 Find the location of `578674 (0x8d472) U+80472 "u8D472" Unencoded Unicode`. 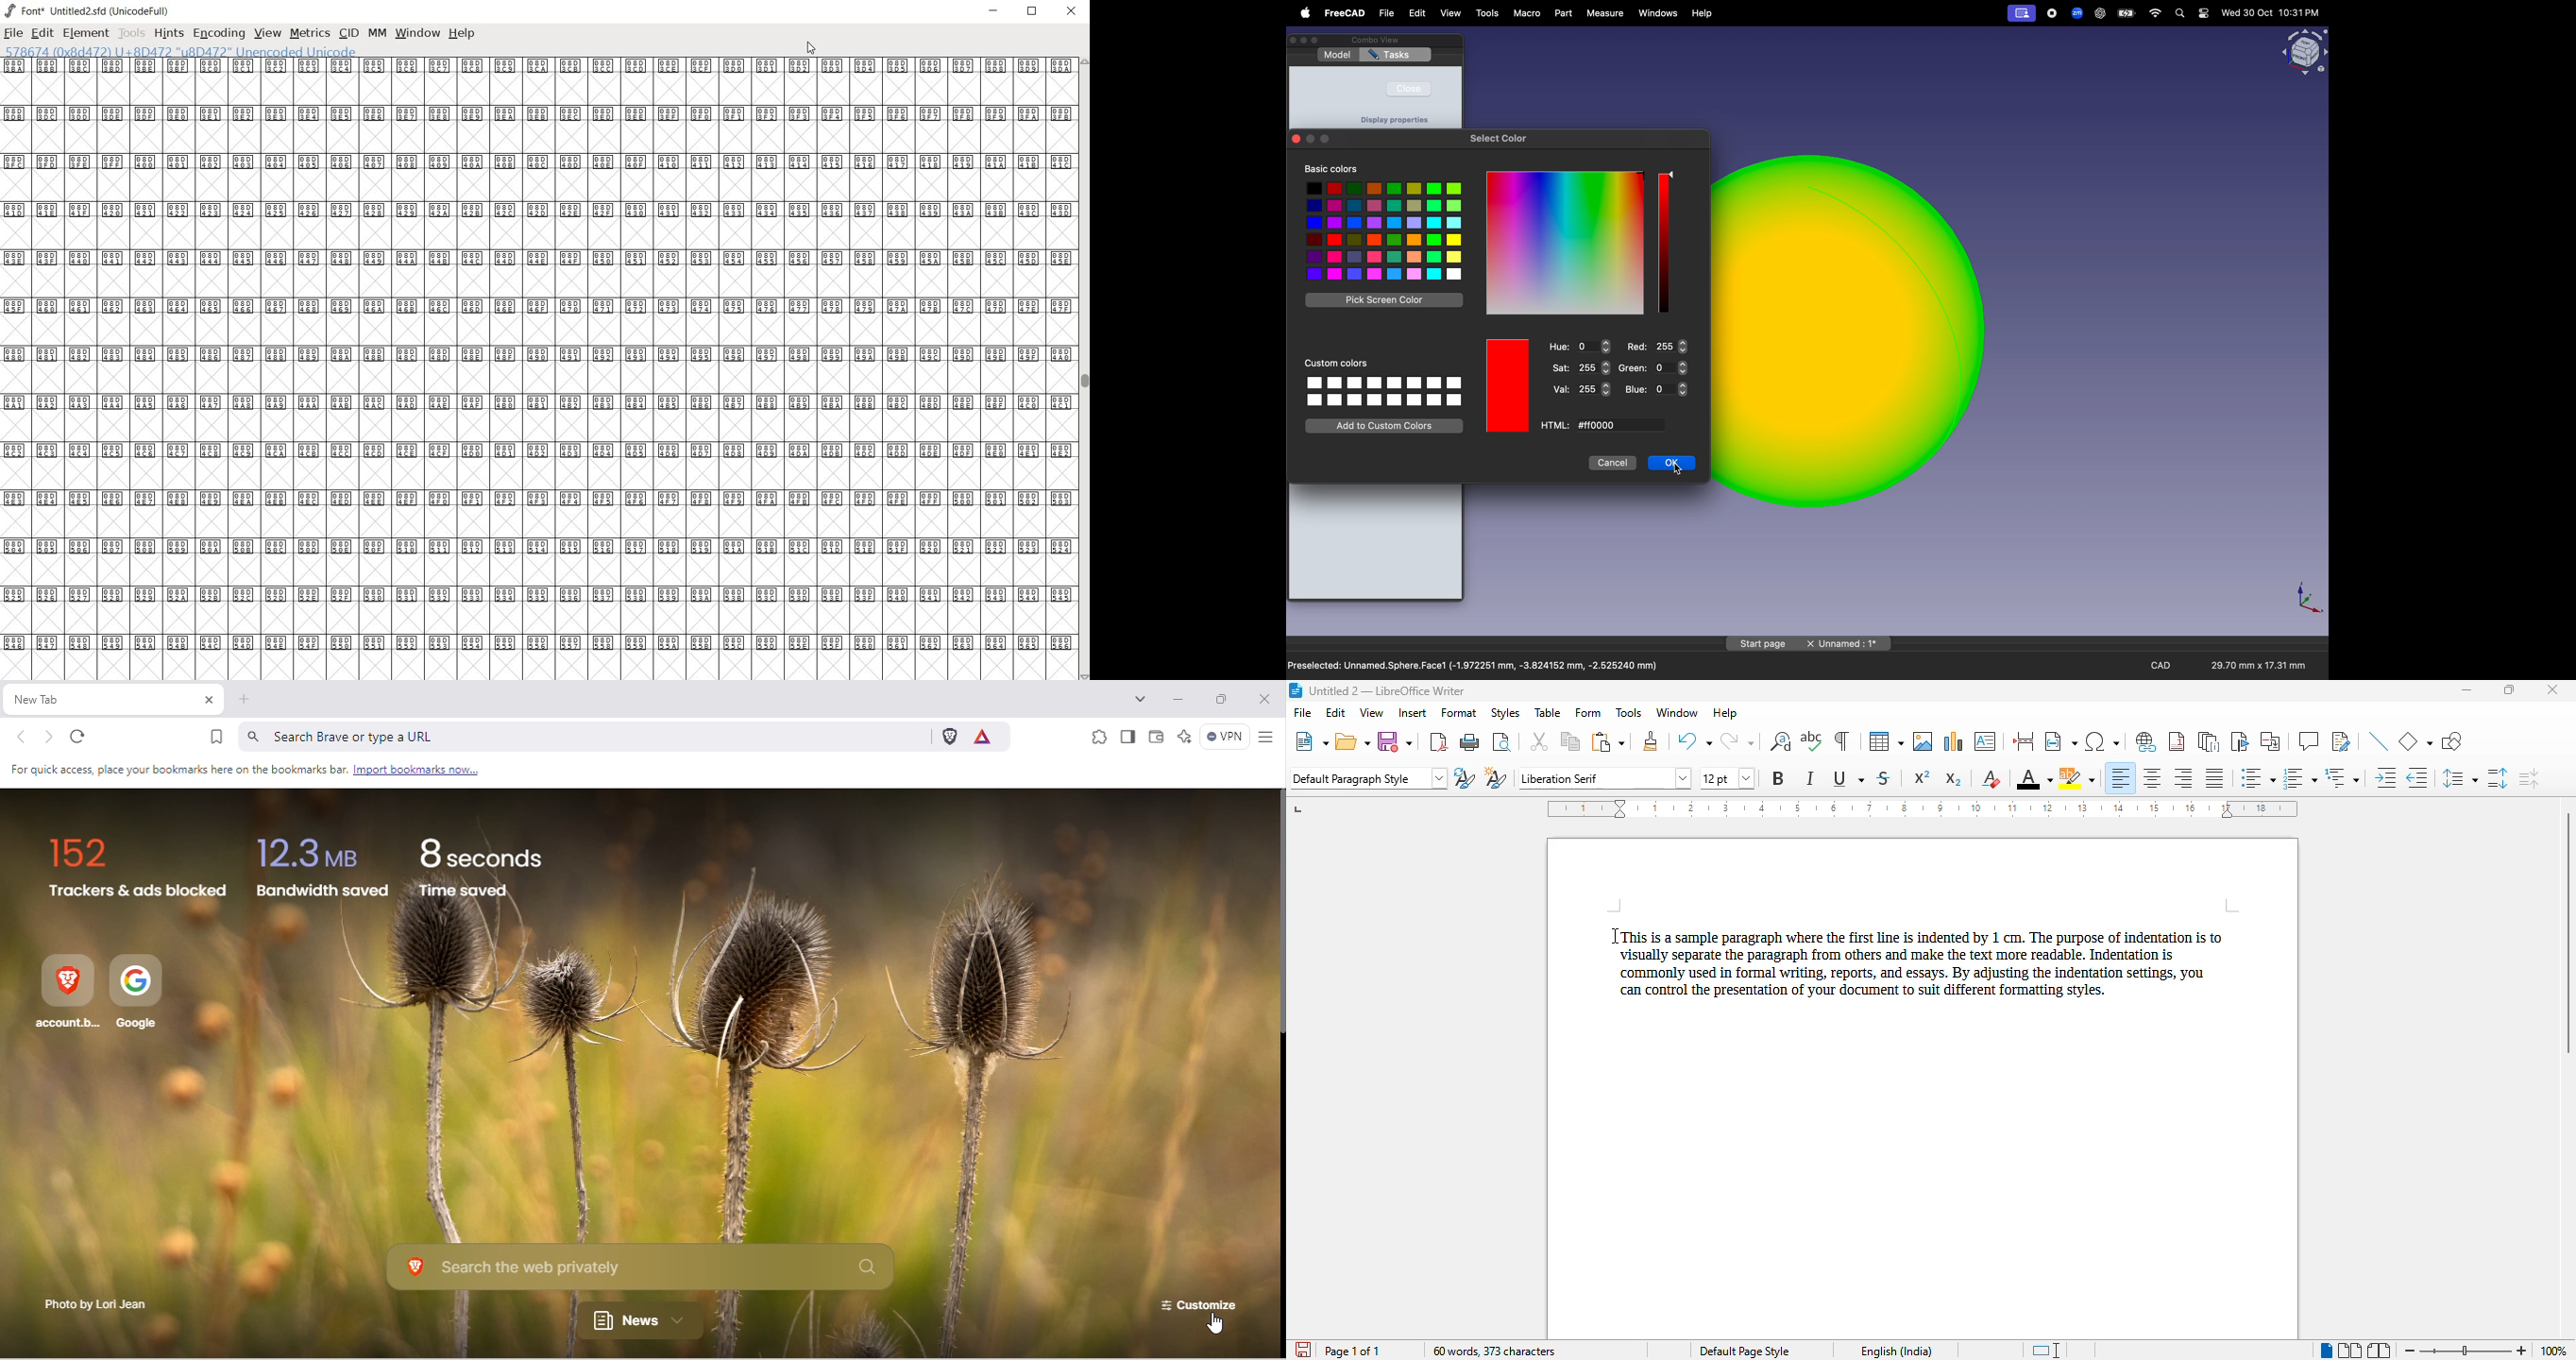

578674 (0x8d472) U+80472 "u8D472" Unencoded Unicode is located at coordinates (182, 52).